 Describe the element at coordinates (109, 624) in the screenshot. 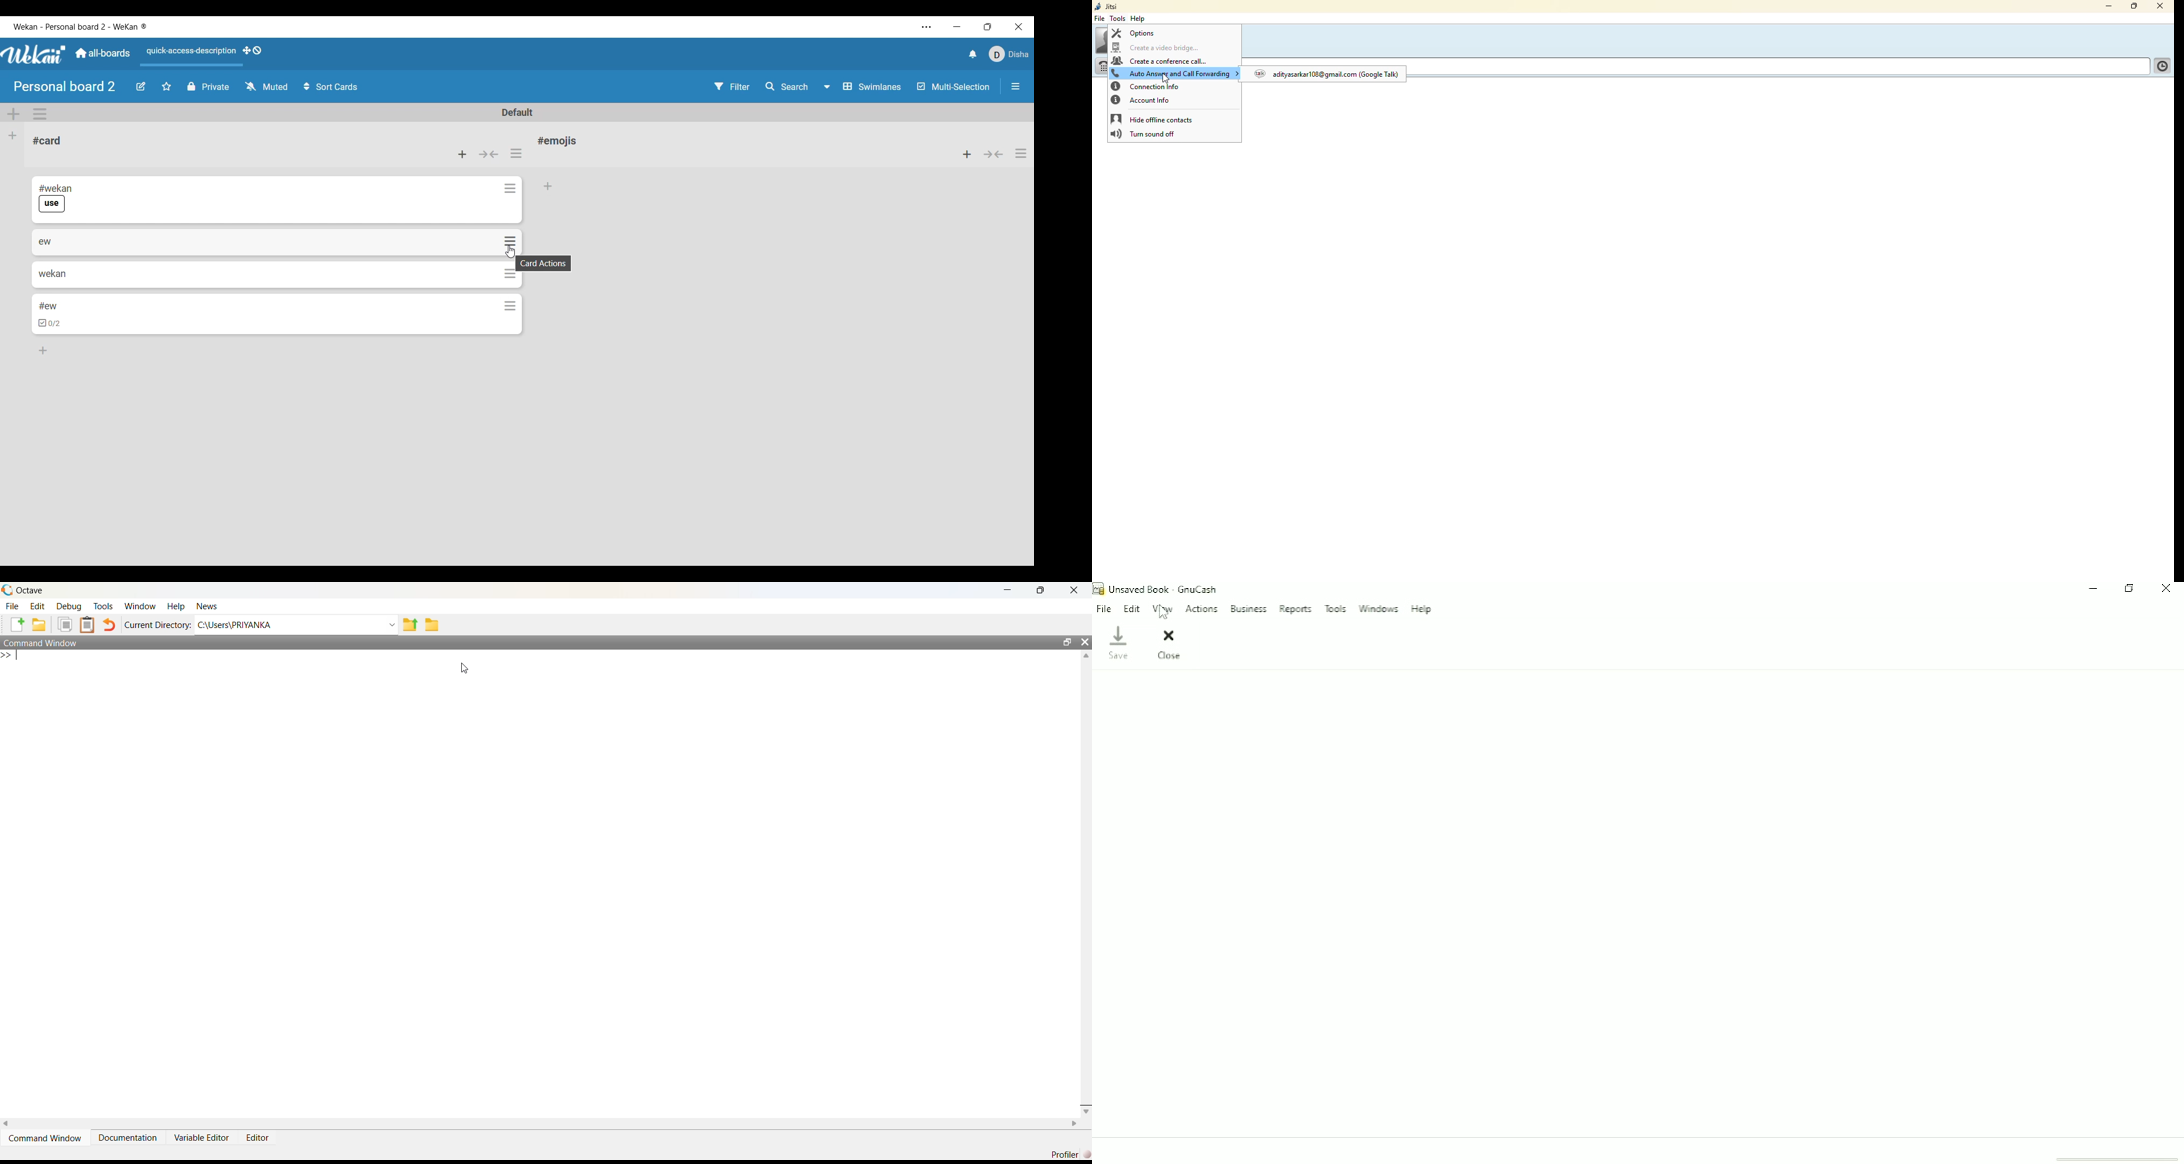

I see `Undo` at that location.